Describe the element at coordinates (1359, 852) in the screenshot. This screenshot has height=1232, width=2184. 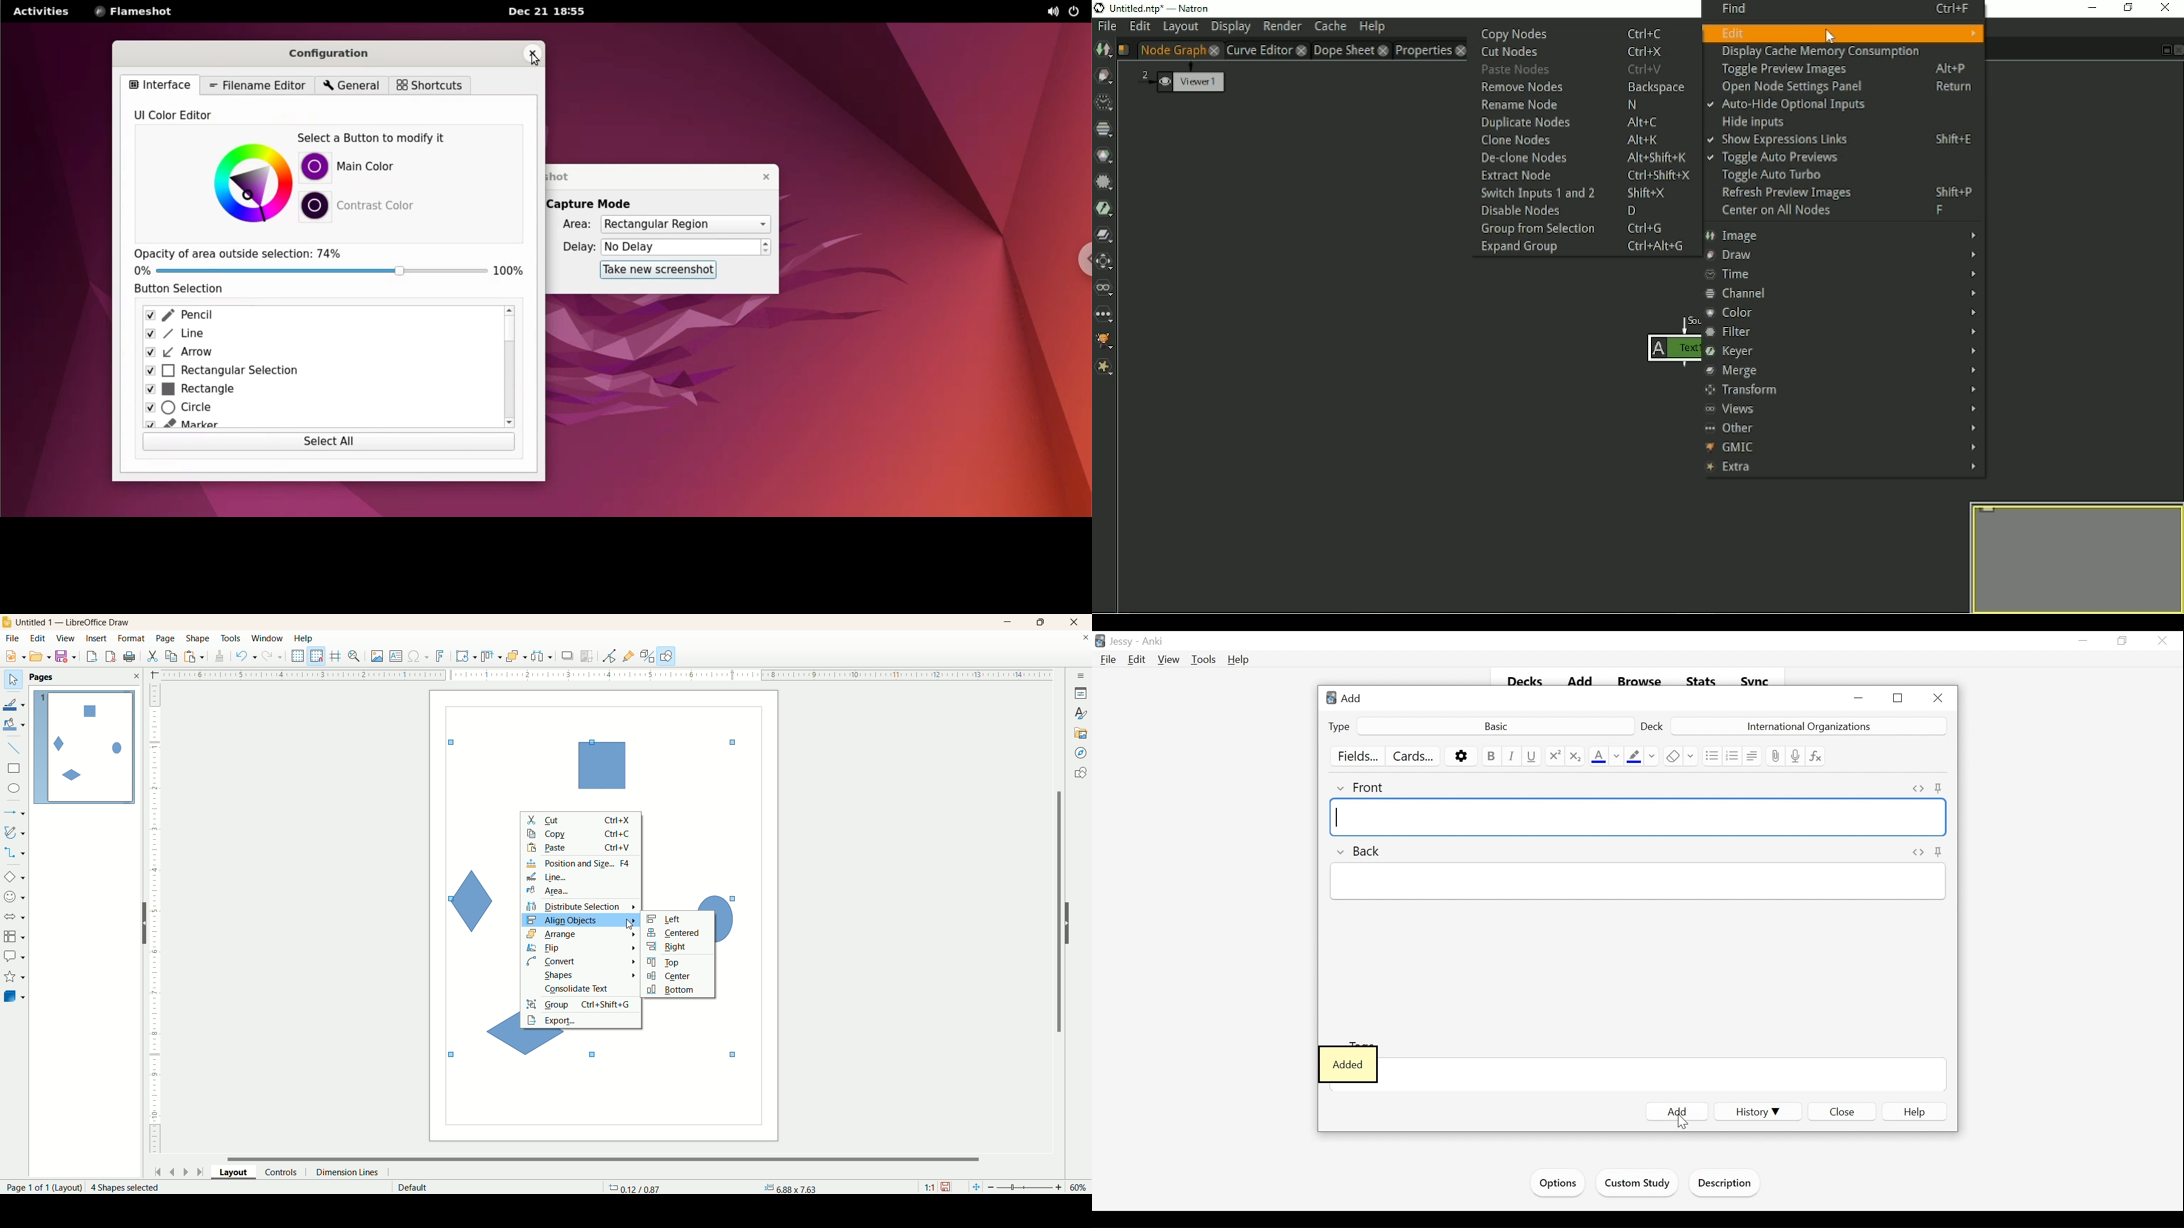
I see `Back` at that location.